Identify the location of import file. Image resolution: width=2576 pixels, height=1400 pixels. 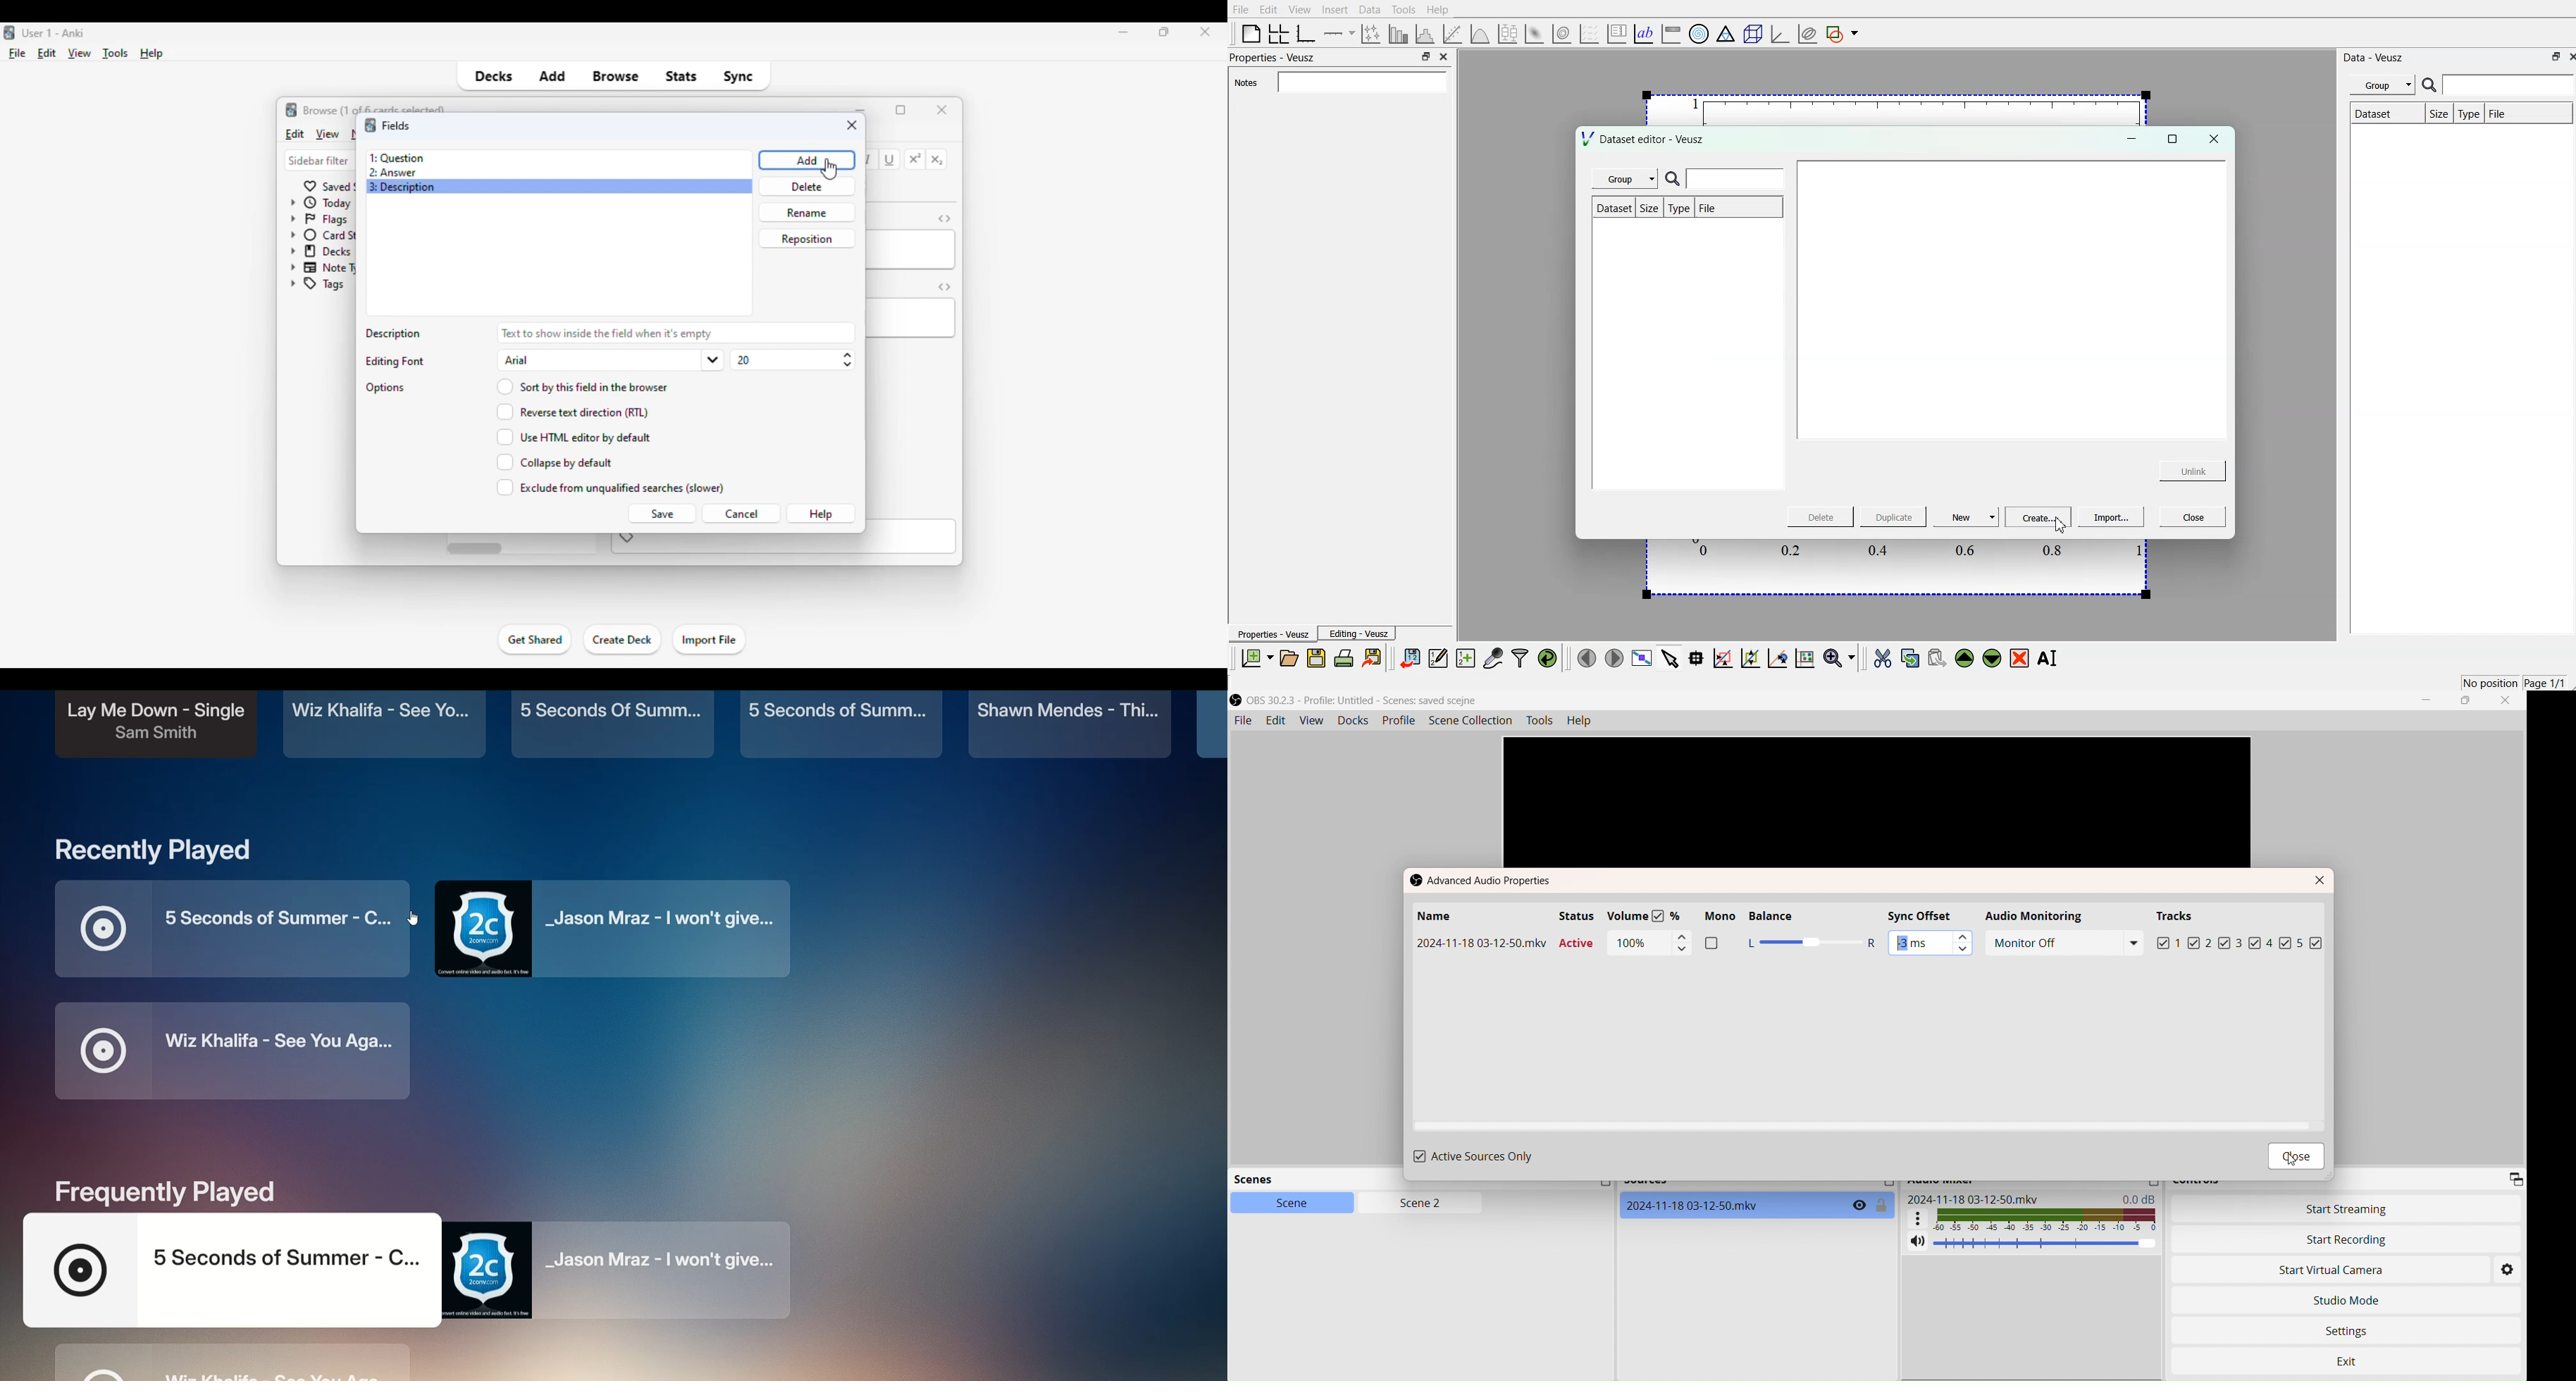
(708, 641).